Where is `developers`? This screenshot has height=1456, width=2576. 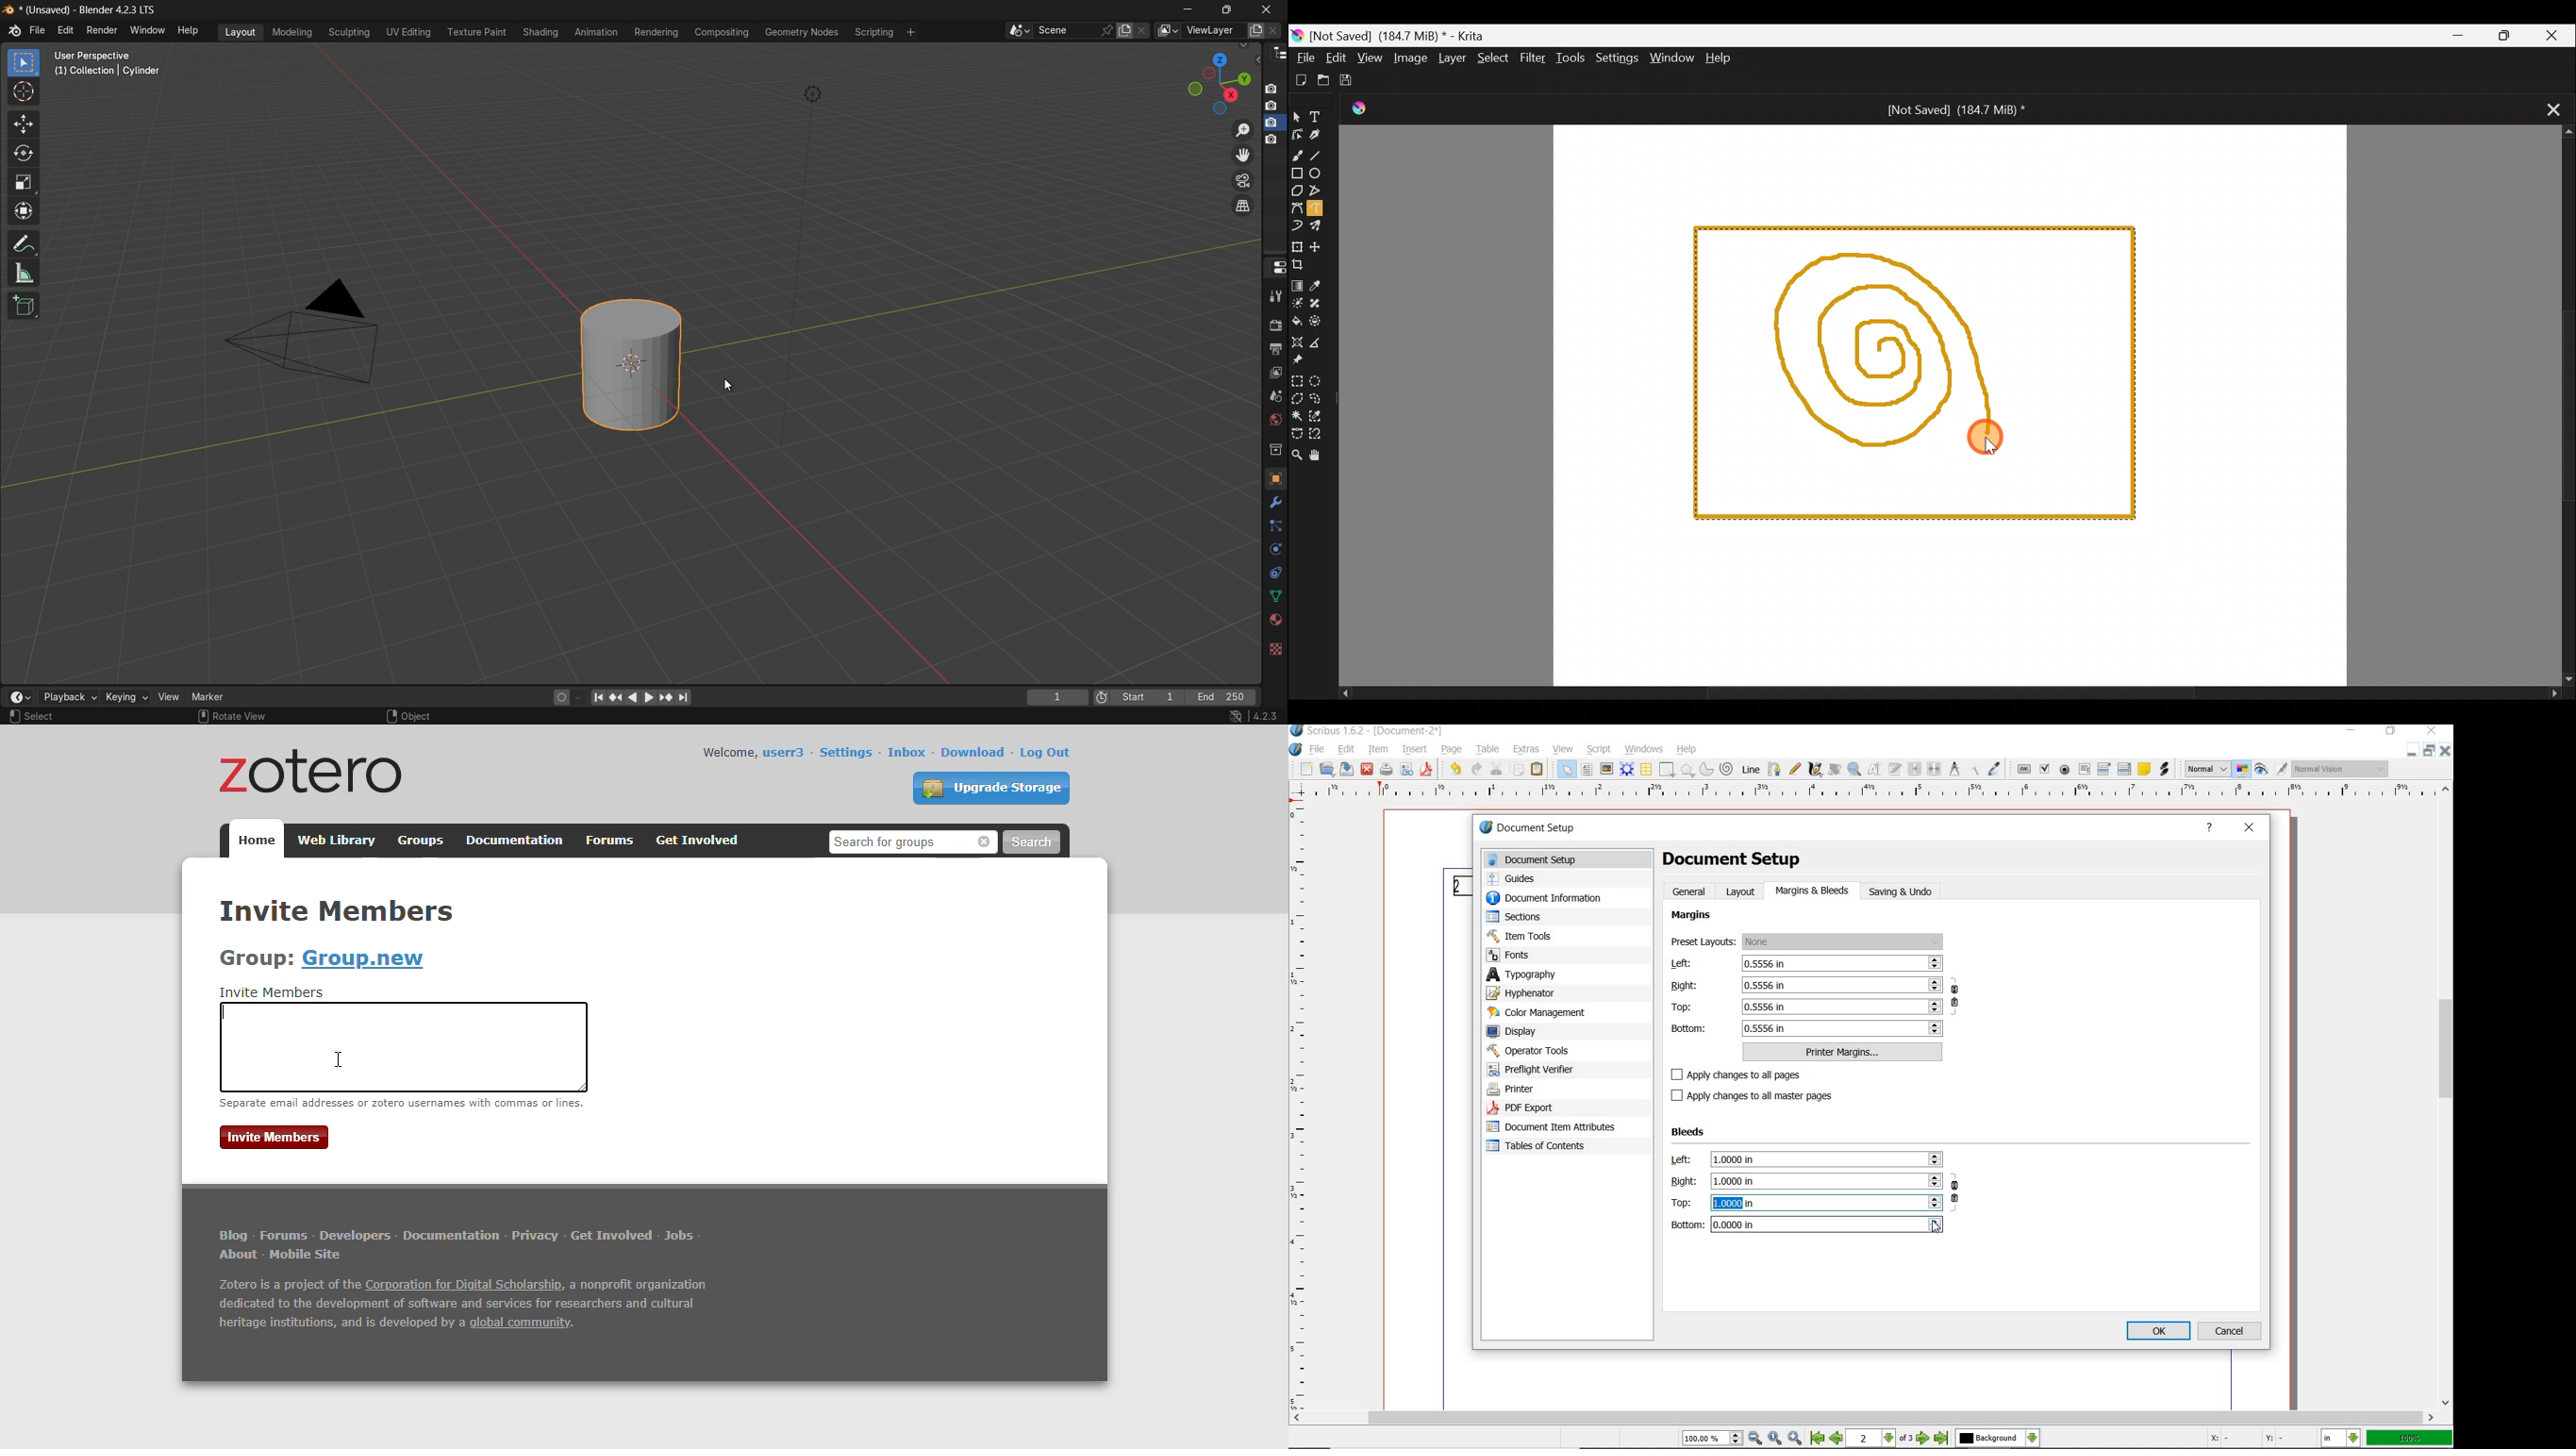 developers is located at coordinates (355, 1235).